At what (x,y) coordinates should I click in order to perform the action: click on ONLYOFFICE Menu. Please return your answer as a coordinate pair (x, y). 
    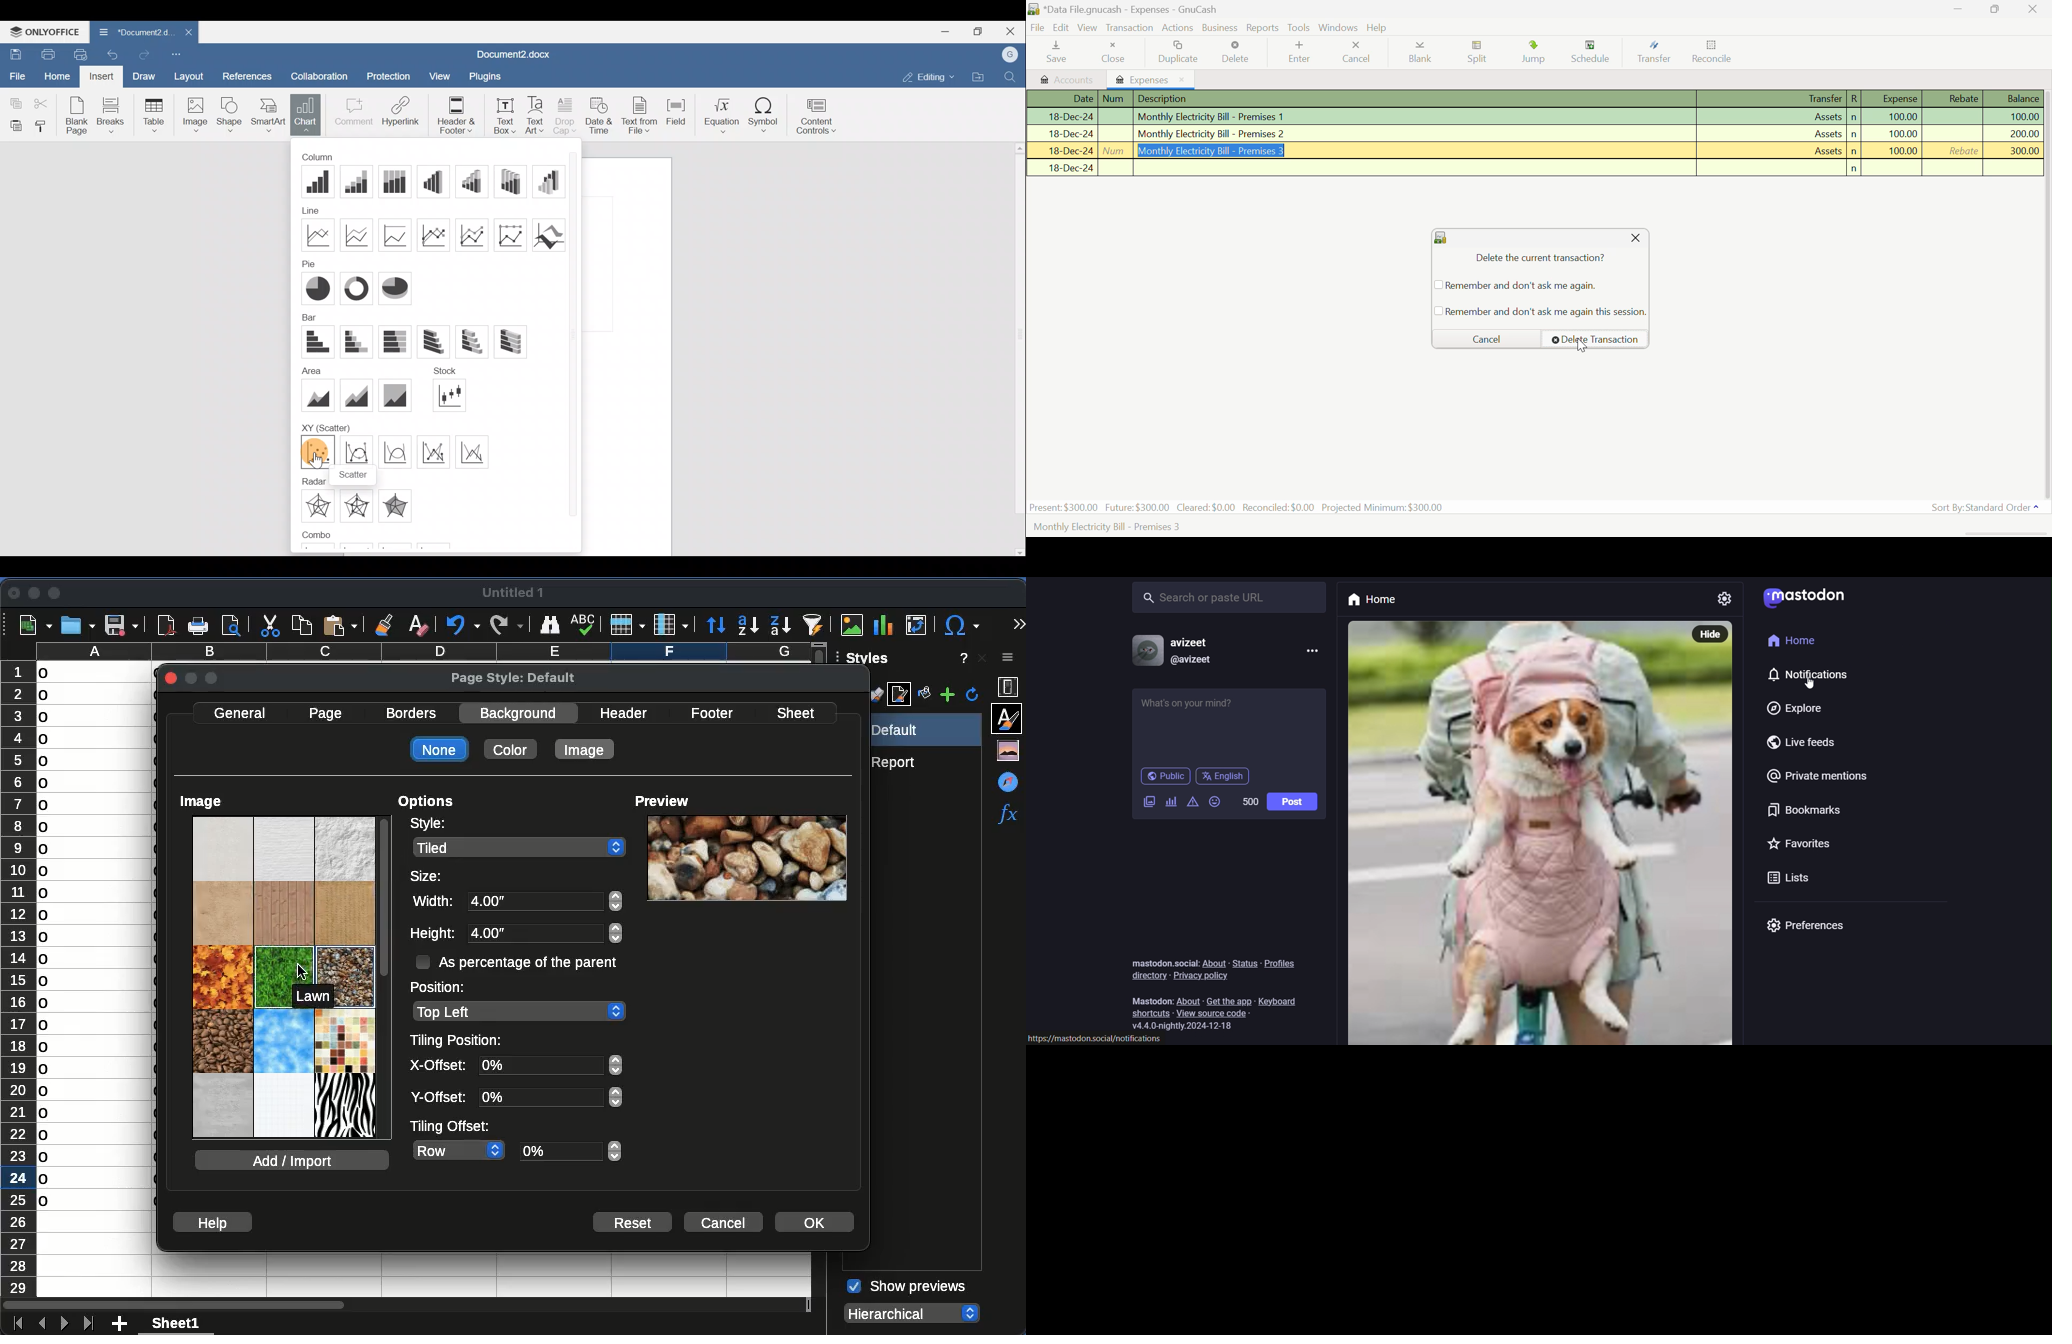
    Looking at the image, I should click on (44, 30).